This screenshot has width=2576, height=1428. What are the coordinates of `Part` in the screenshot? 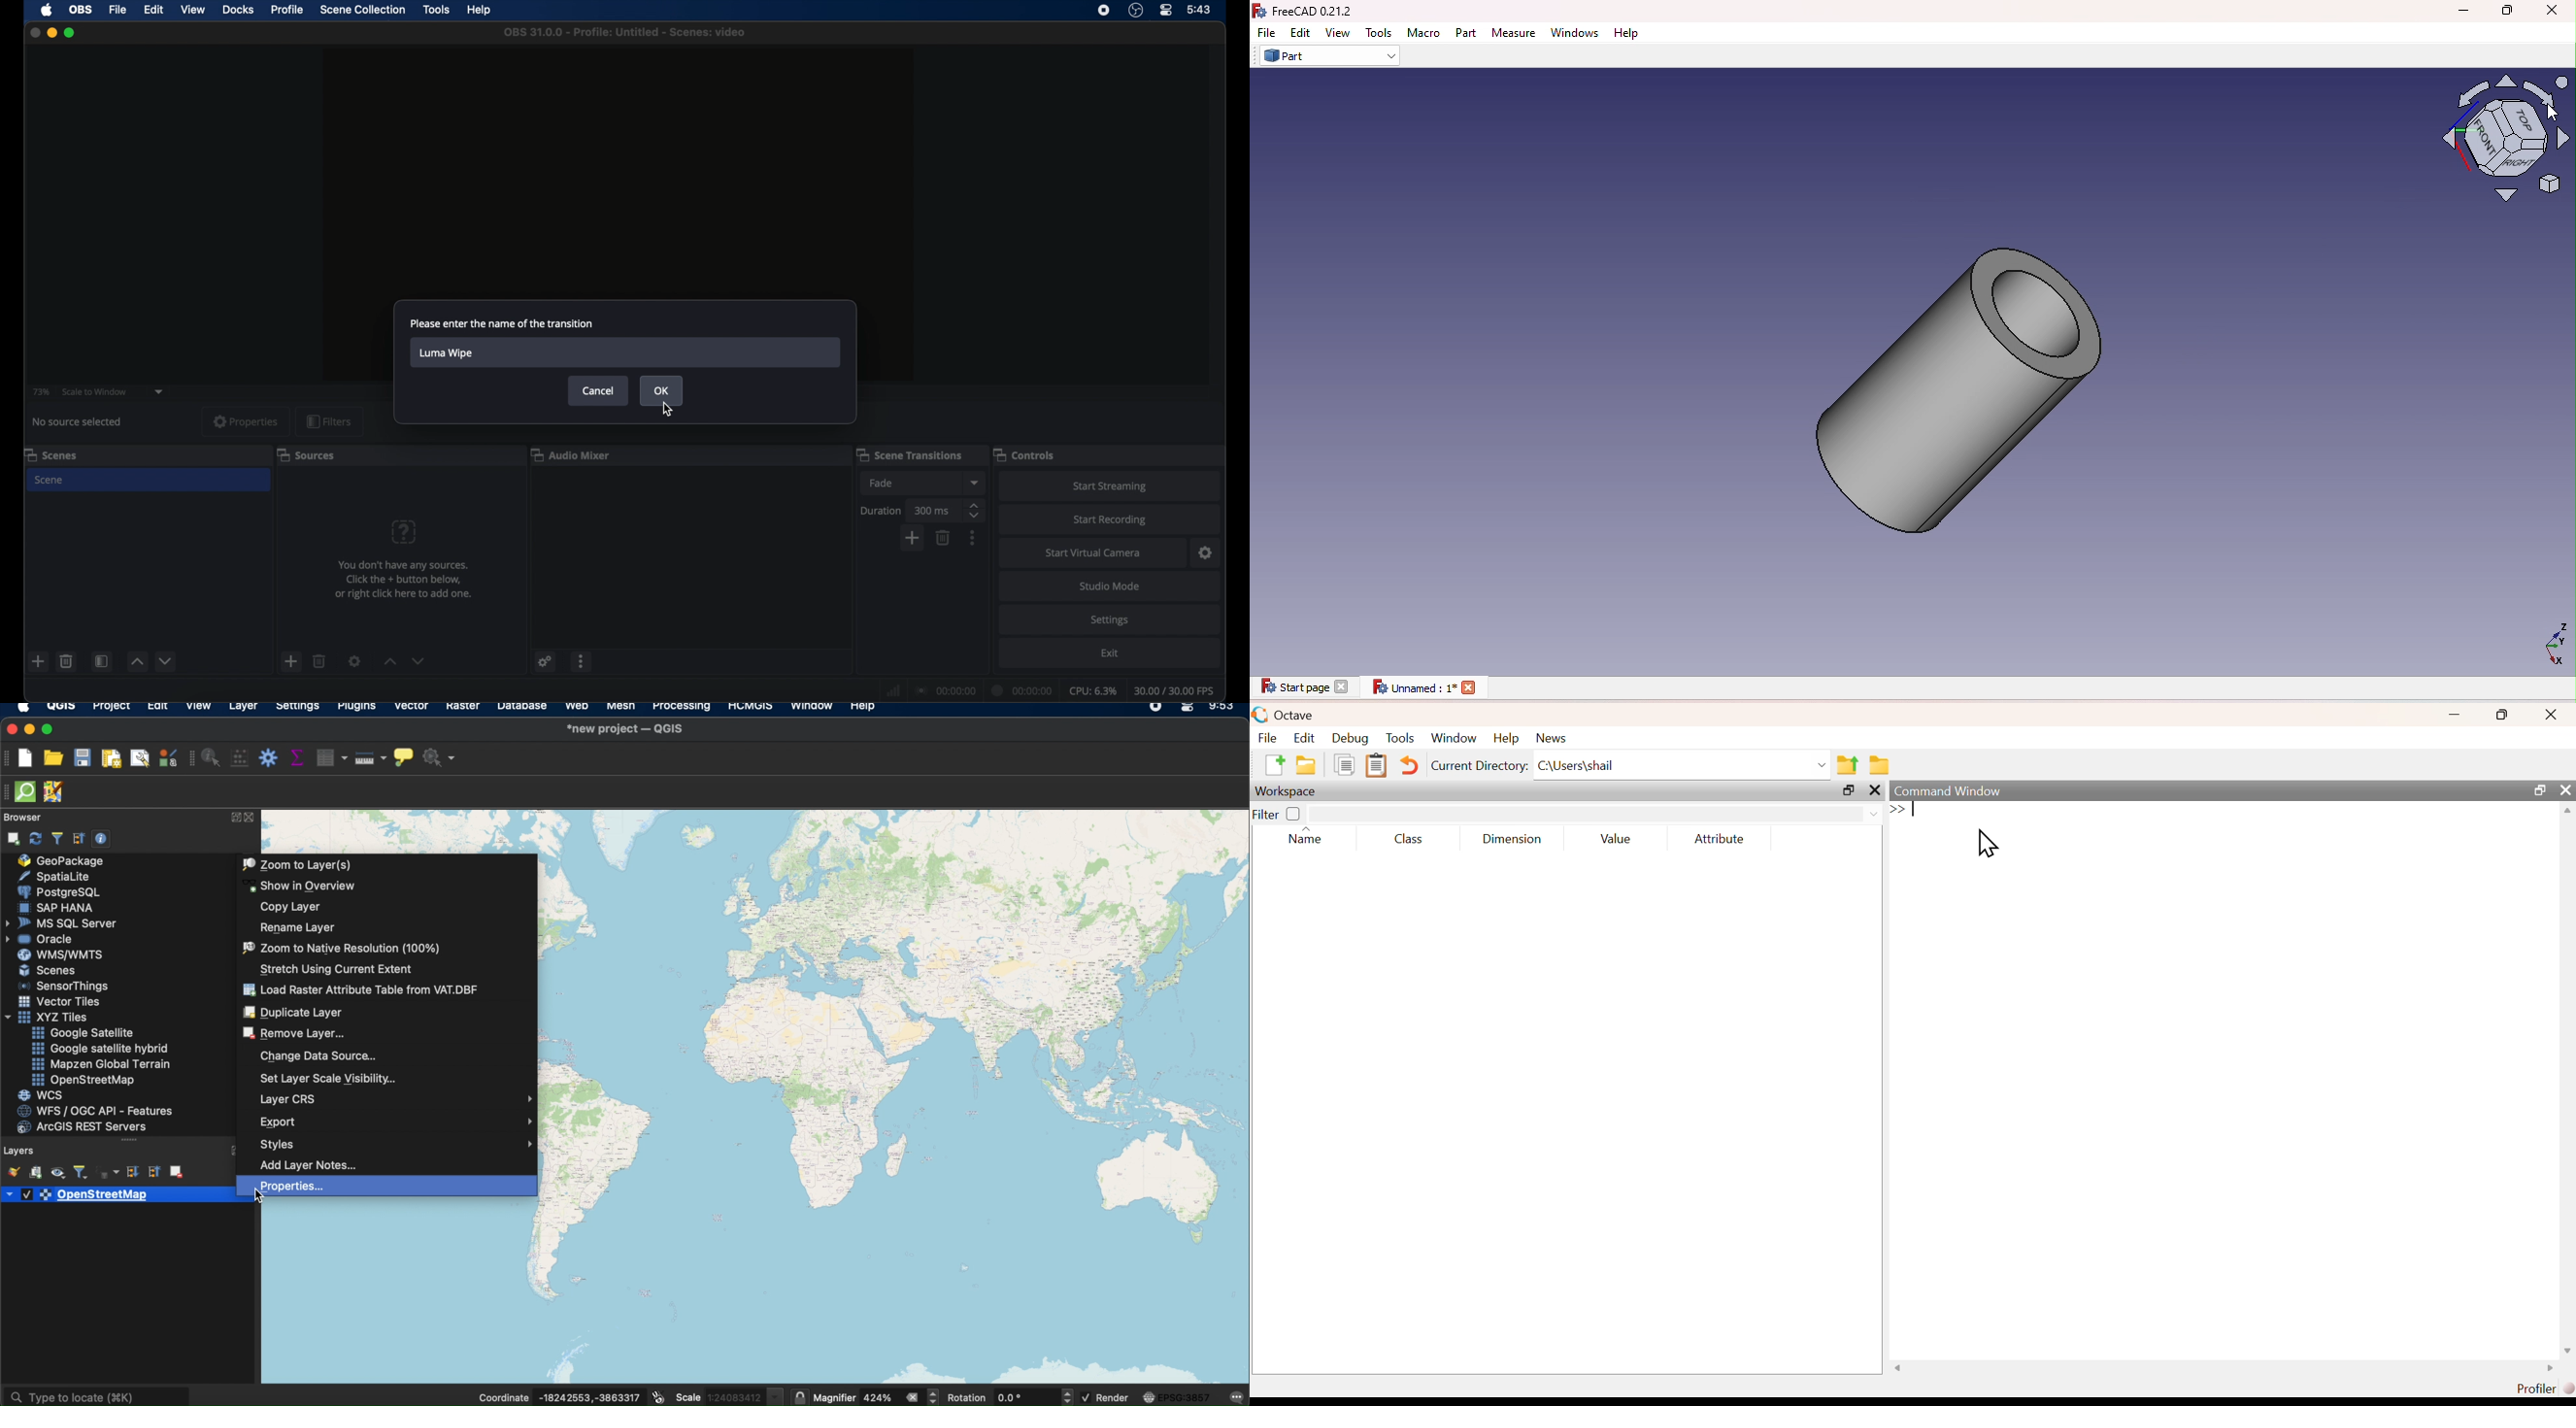 It's located at (1468, 33).